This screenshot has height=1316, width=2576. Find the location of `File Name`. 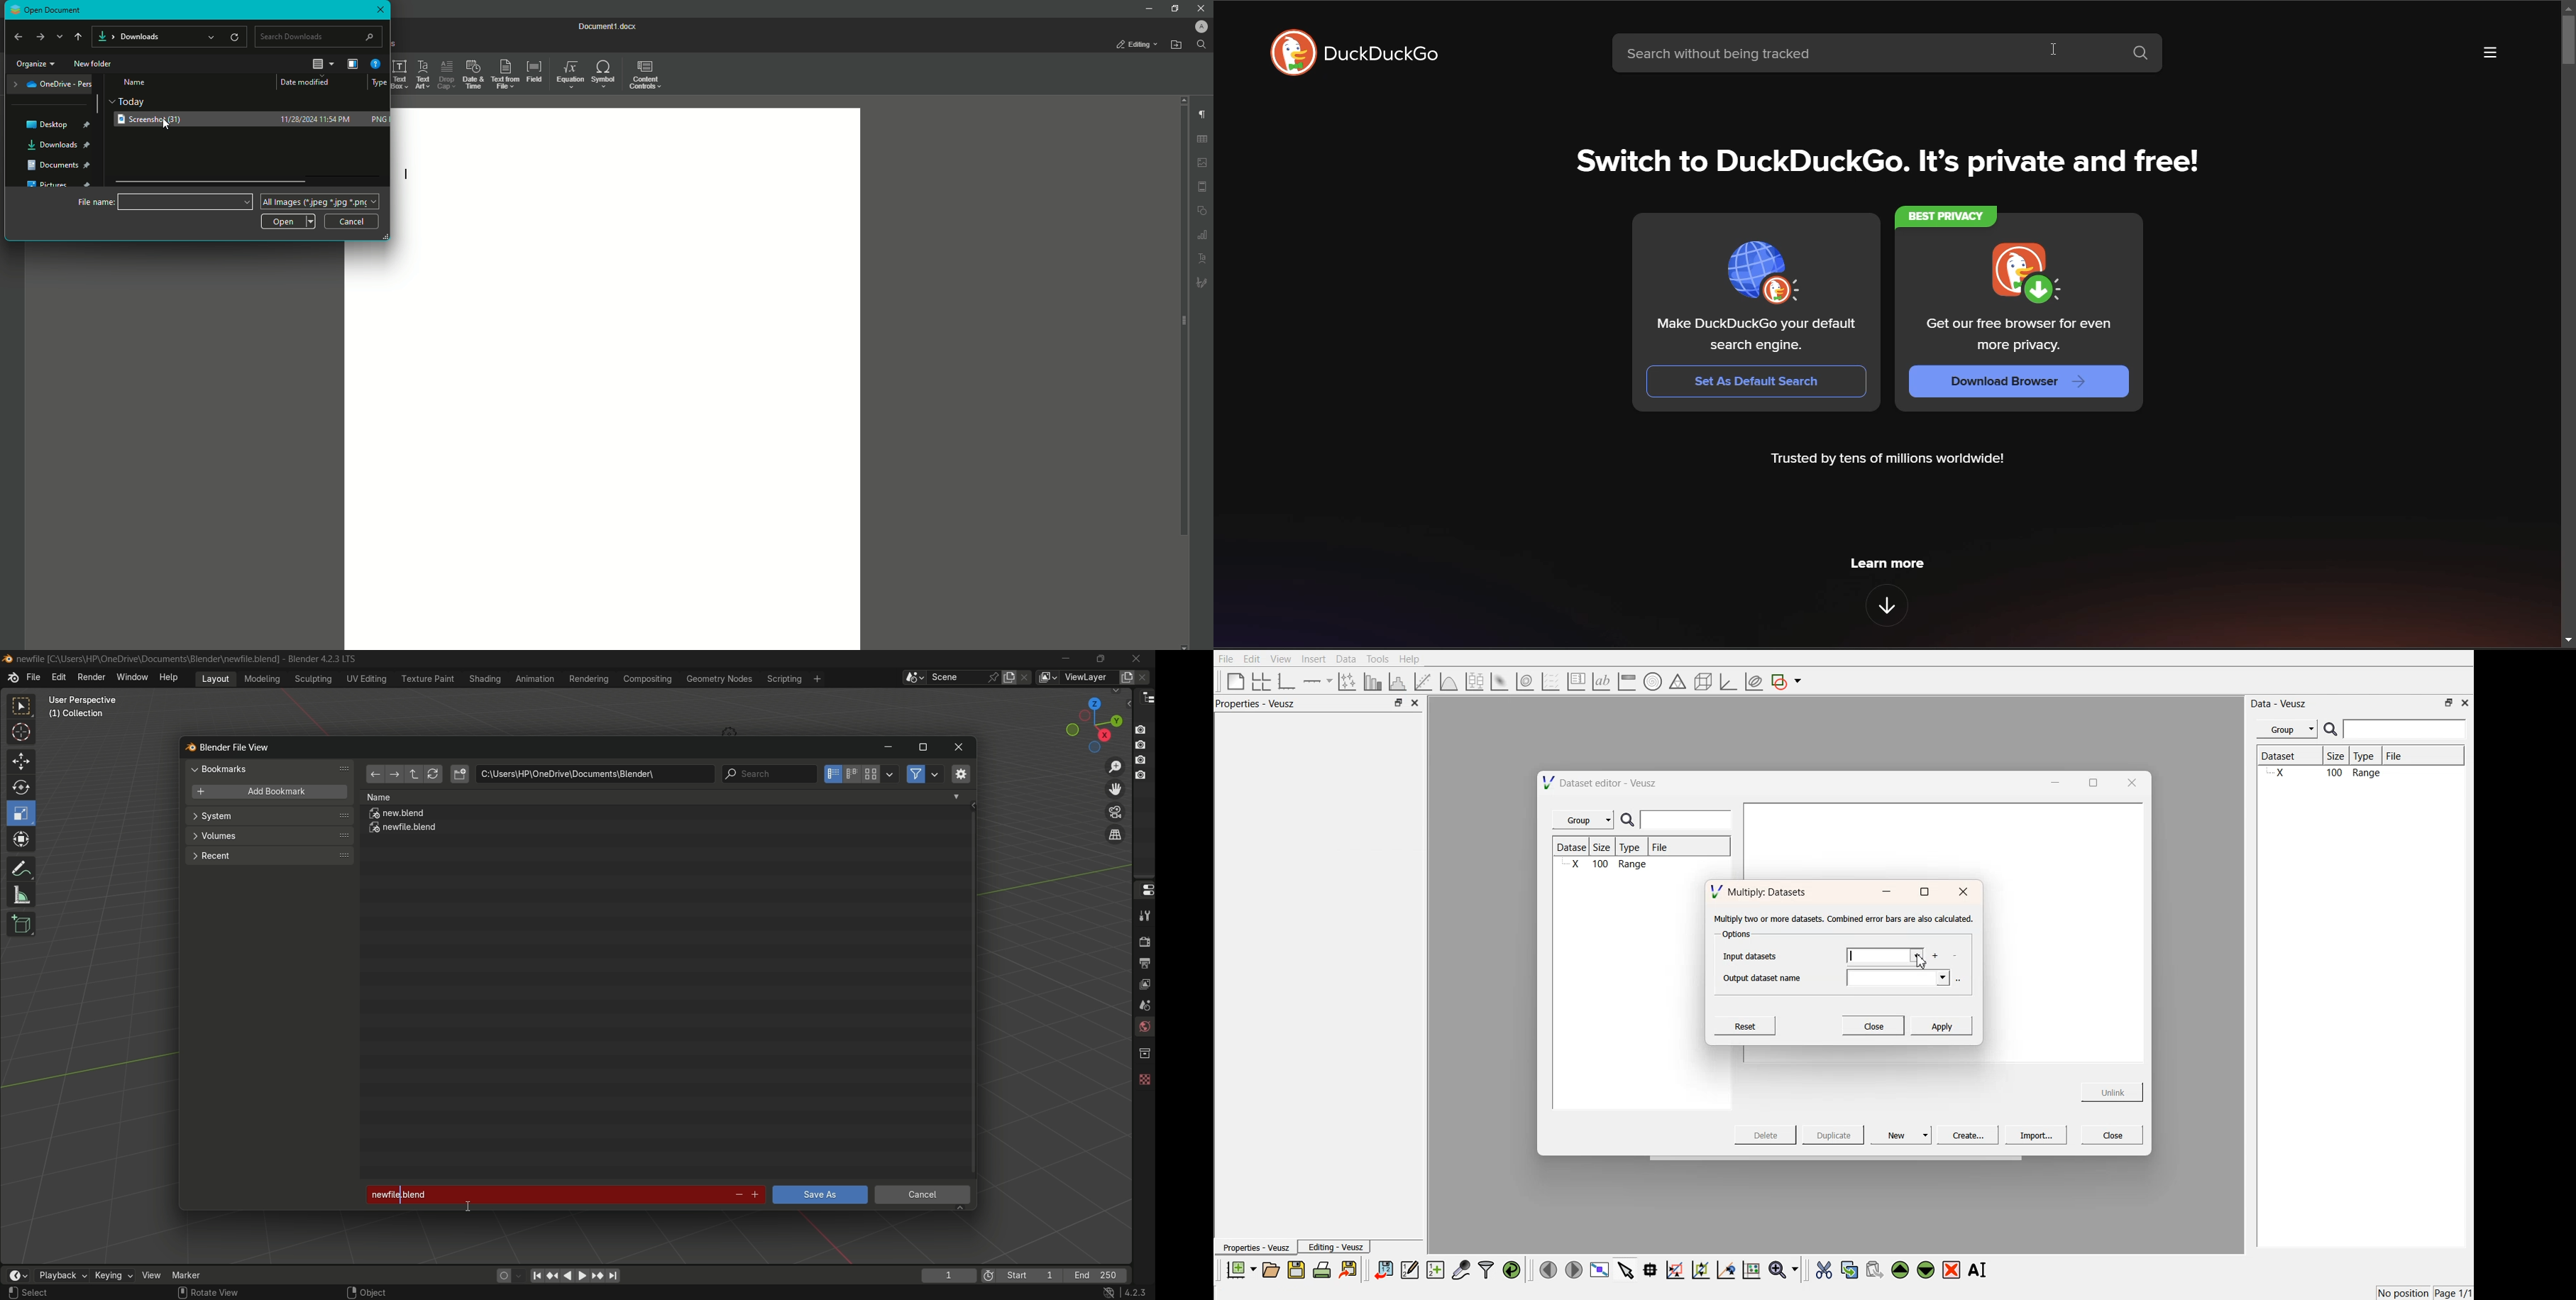

File Name is located at coordinates (187, 200).